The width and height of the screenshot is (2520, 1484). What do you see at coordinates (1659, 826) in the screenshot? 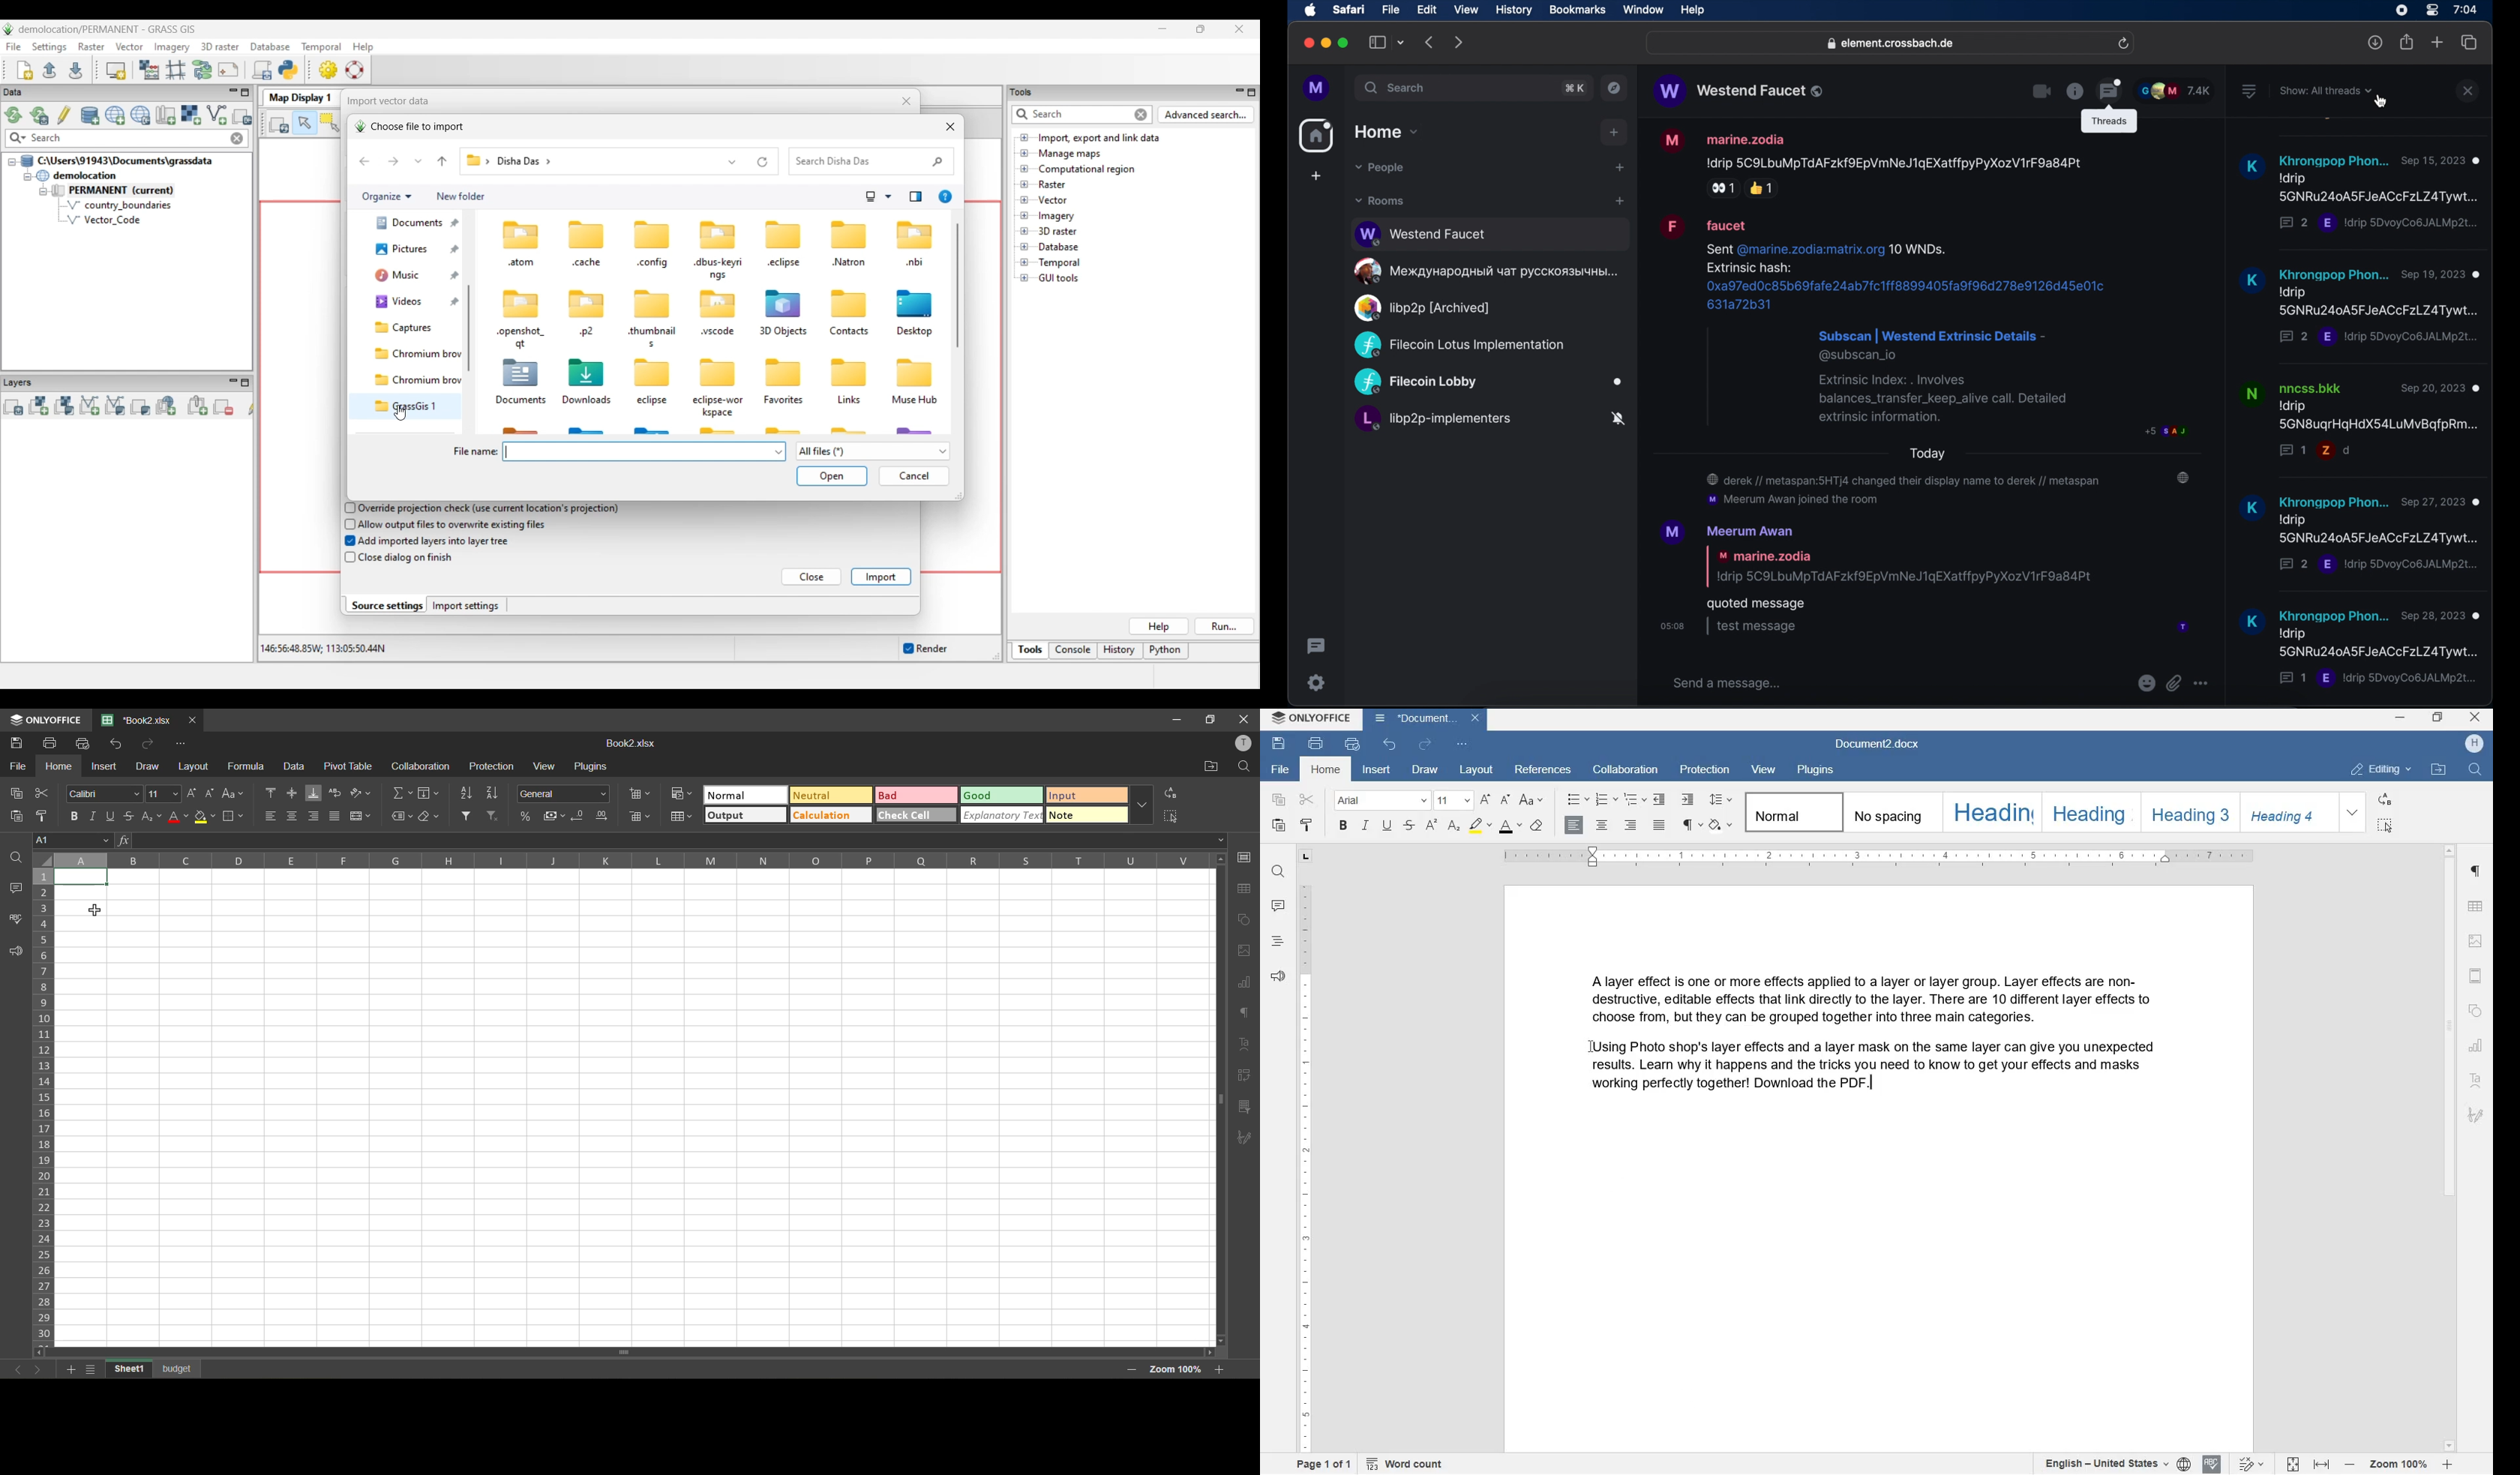
I see `JUSTIFIED` at bounding box center [1659, 826].